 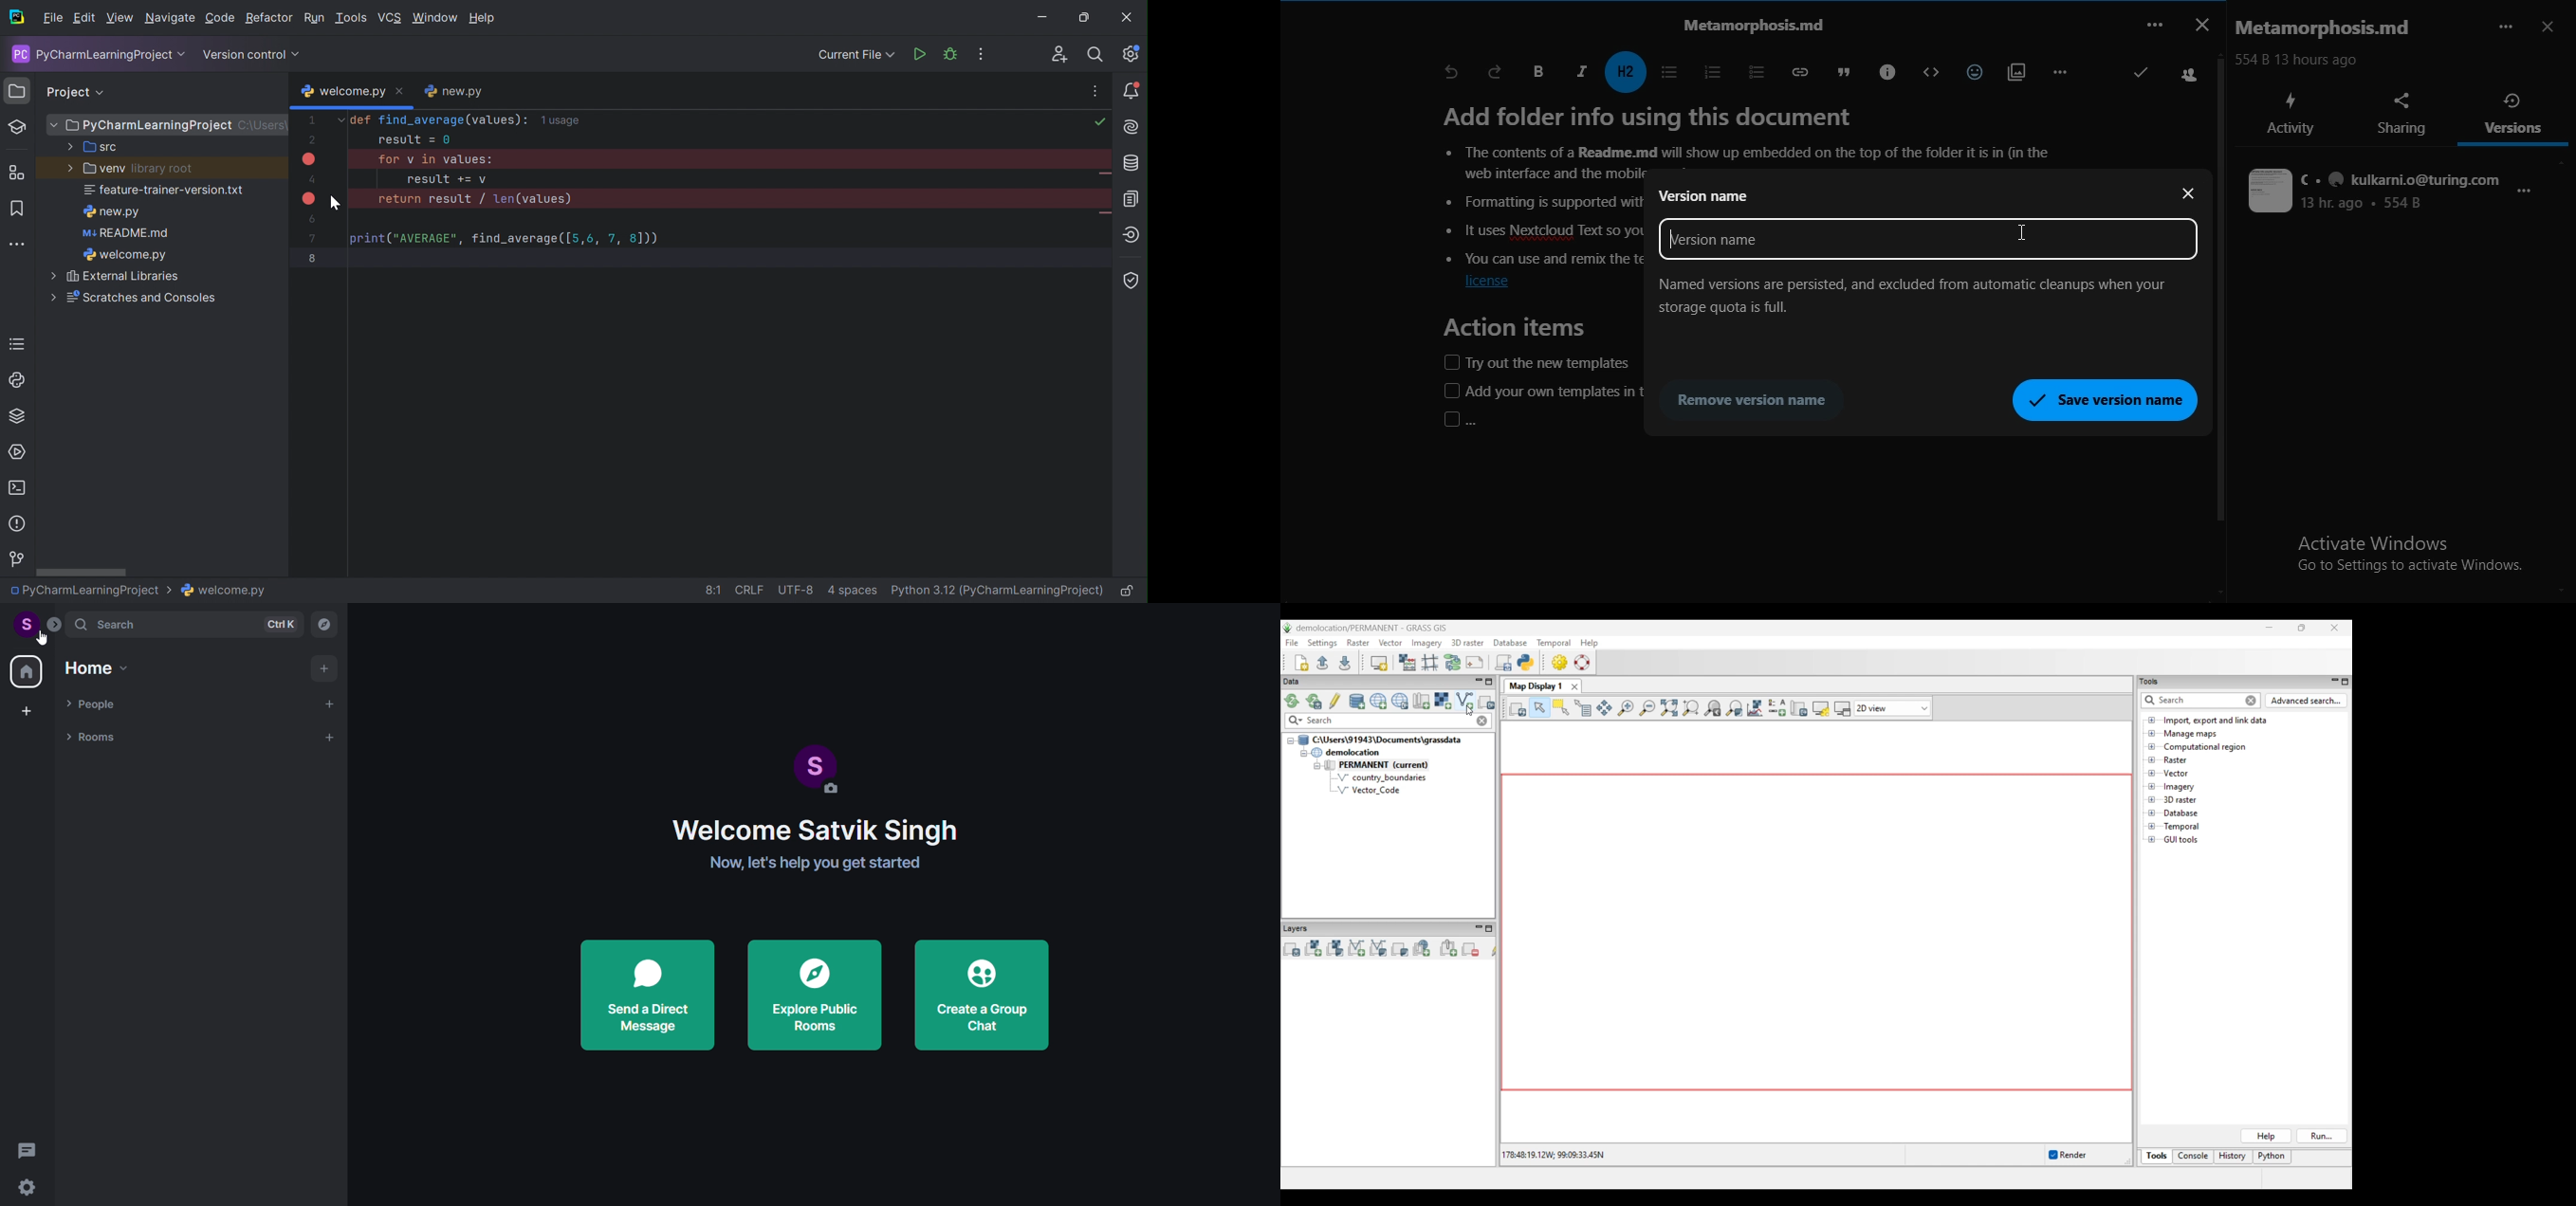 What do you see at coordinates (2291, 114) in the screenshot?
I see `activity` at bounding box center [2291, 114].